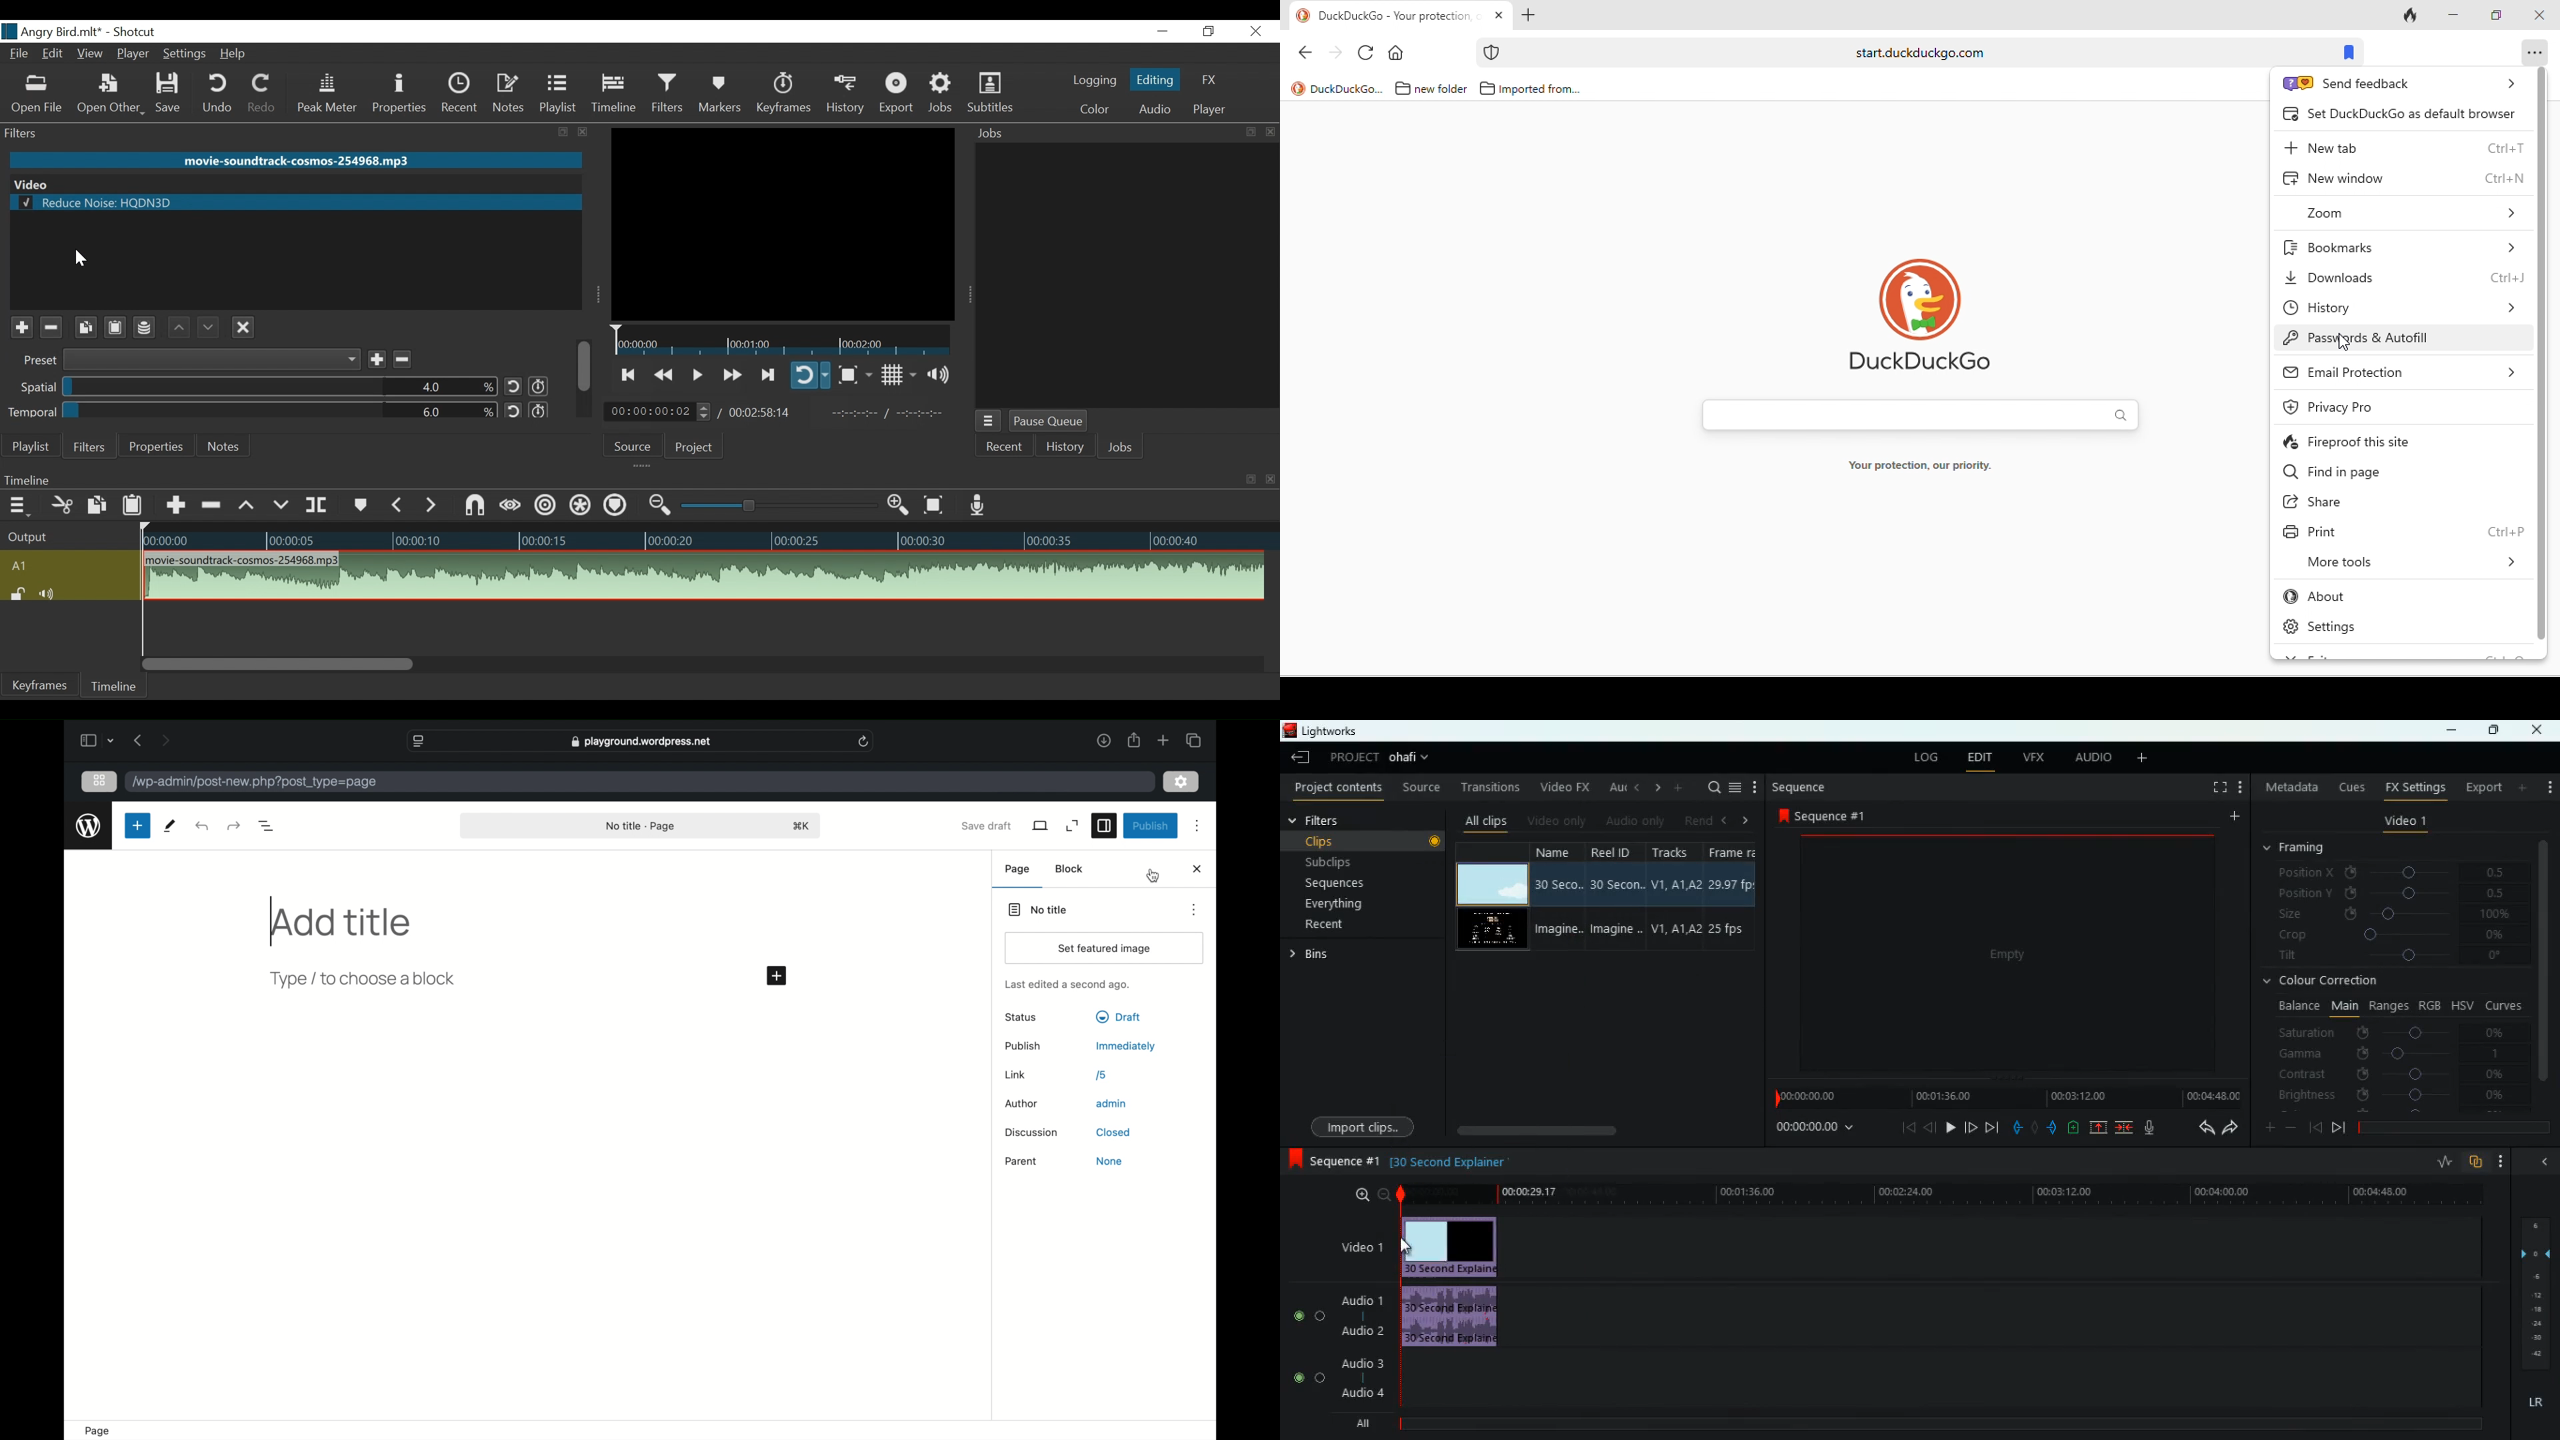 This screenshot has width=2576, height=1456. I want to click on contrast, so click(2390, 1075).